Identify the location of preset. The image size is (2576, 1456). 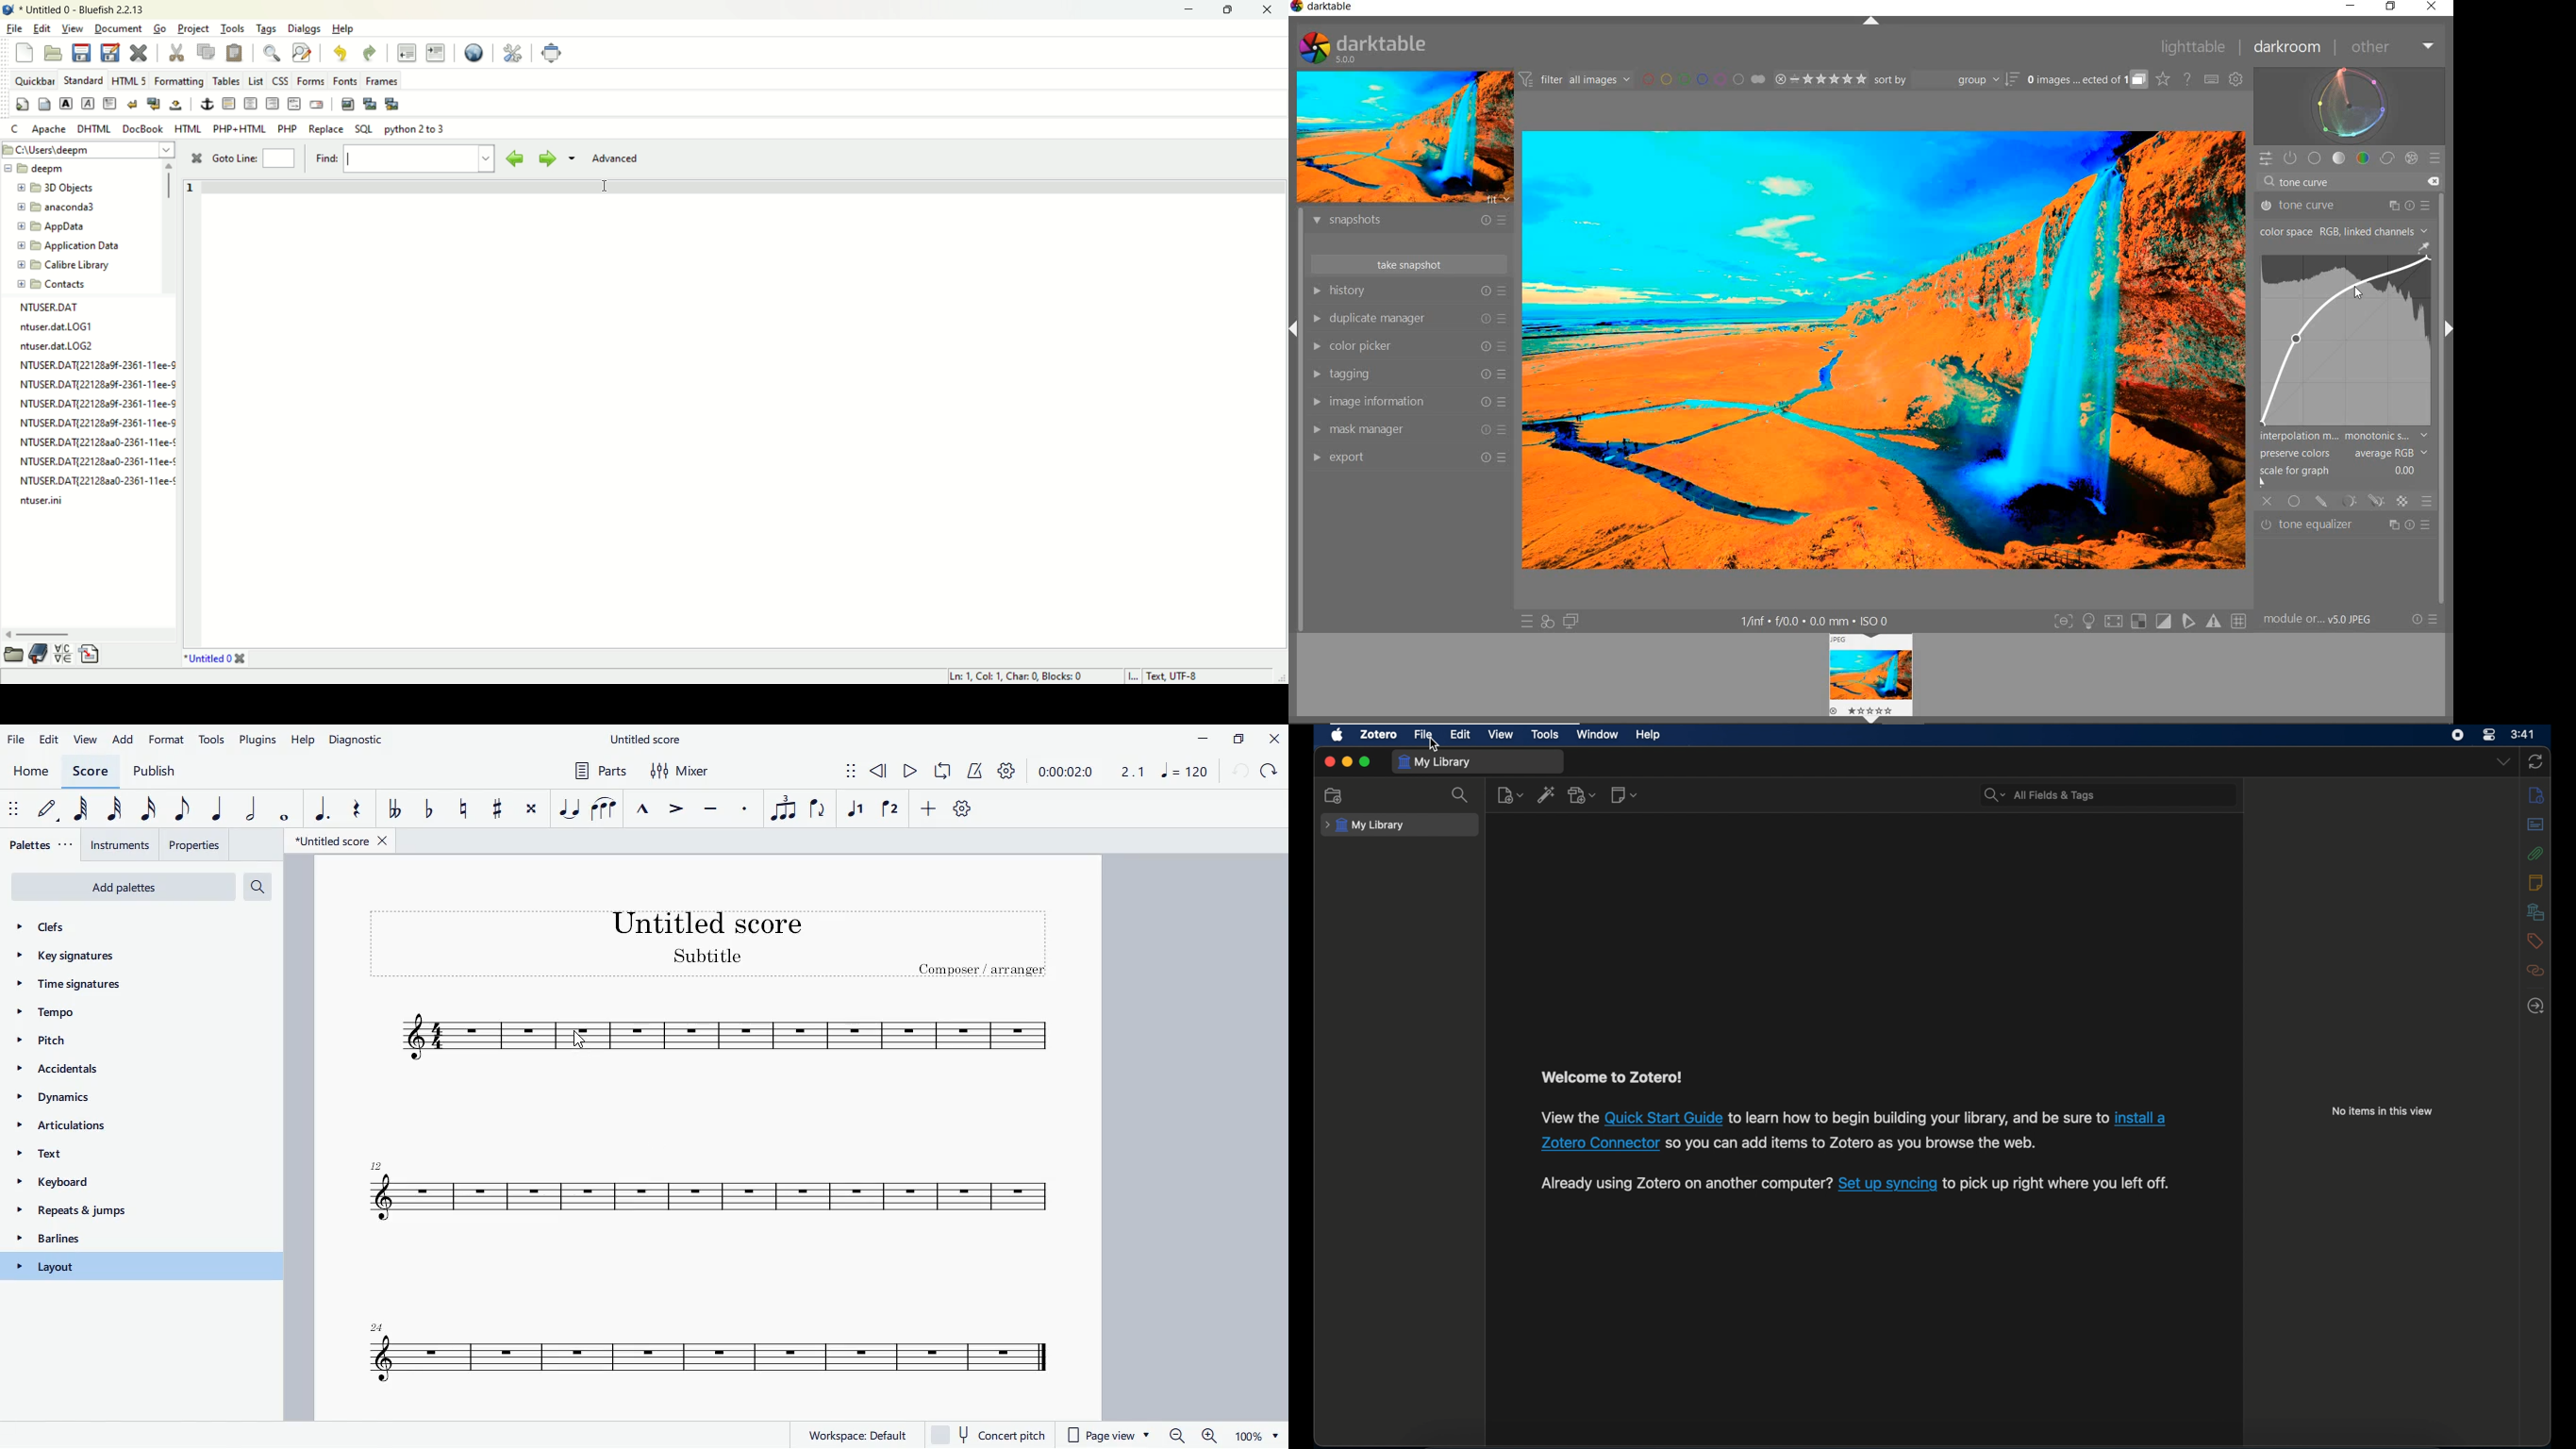
(2437, 156).